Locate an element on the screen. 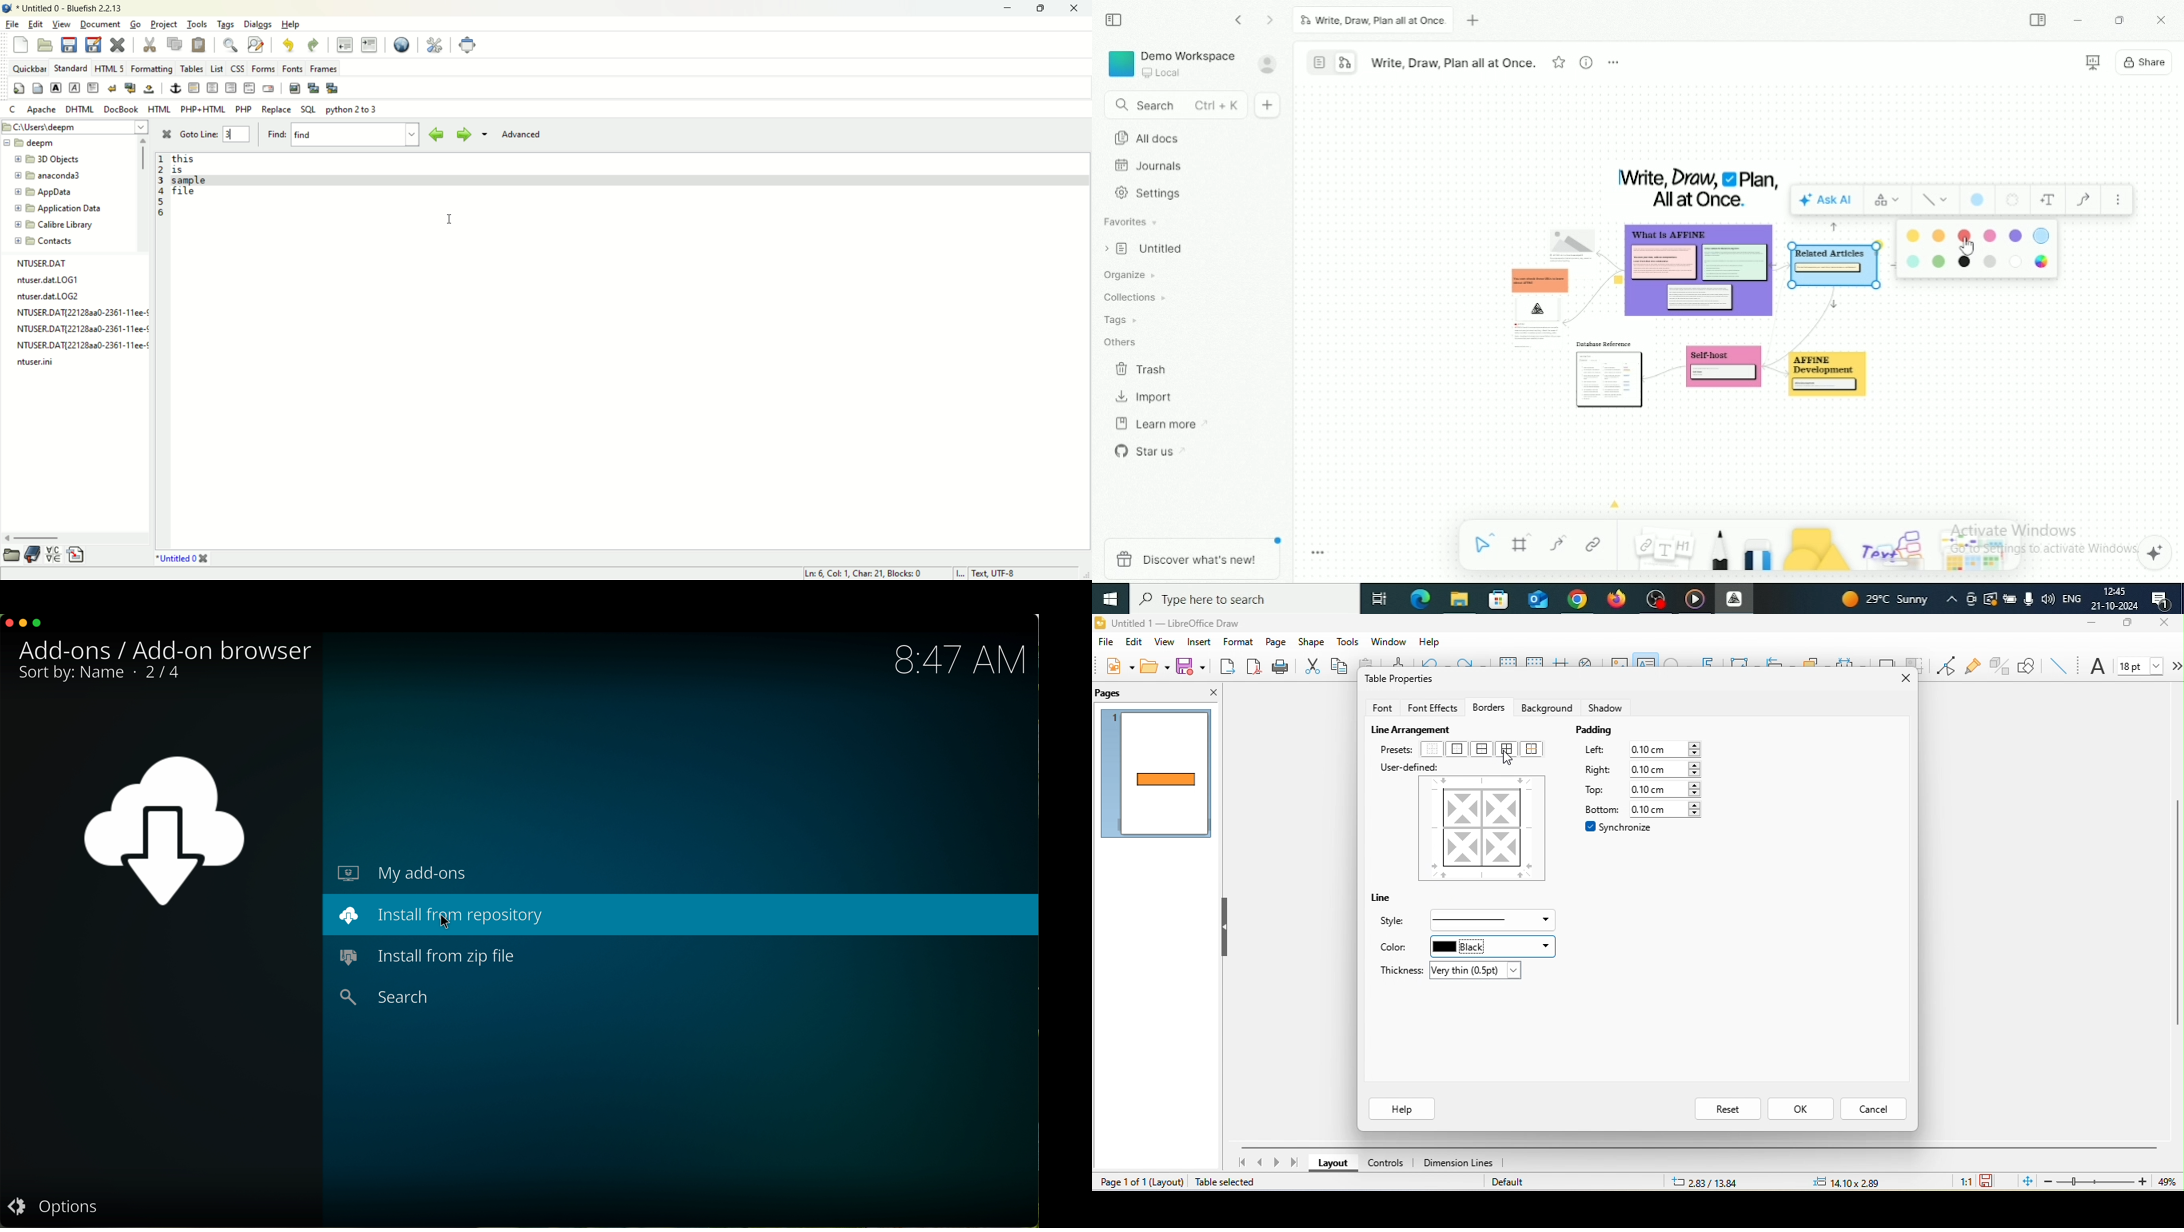 The image size is (2184, 1232). Sky blue is located at coordinates (1911, 262).